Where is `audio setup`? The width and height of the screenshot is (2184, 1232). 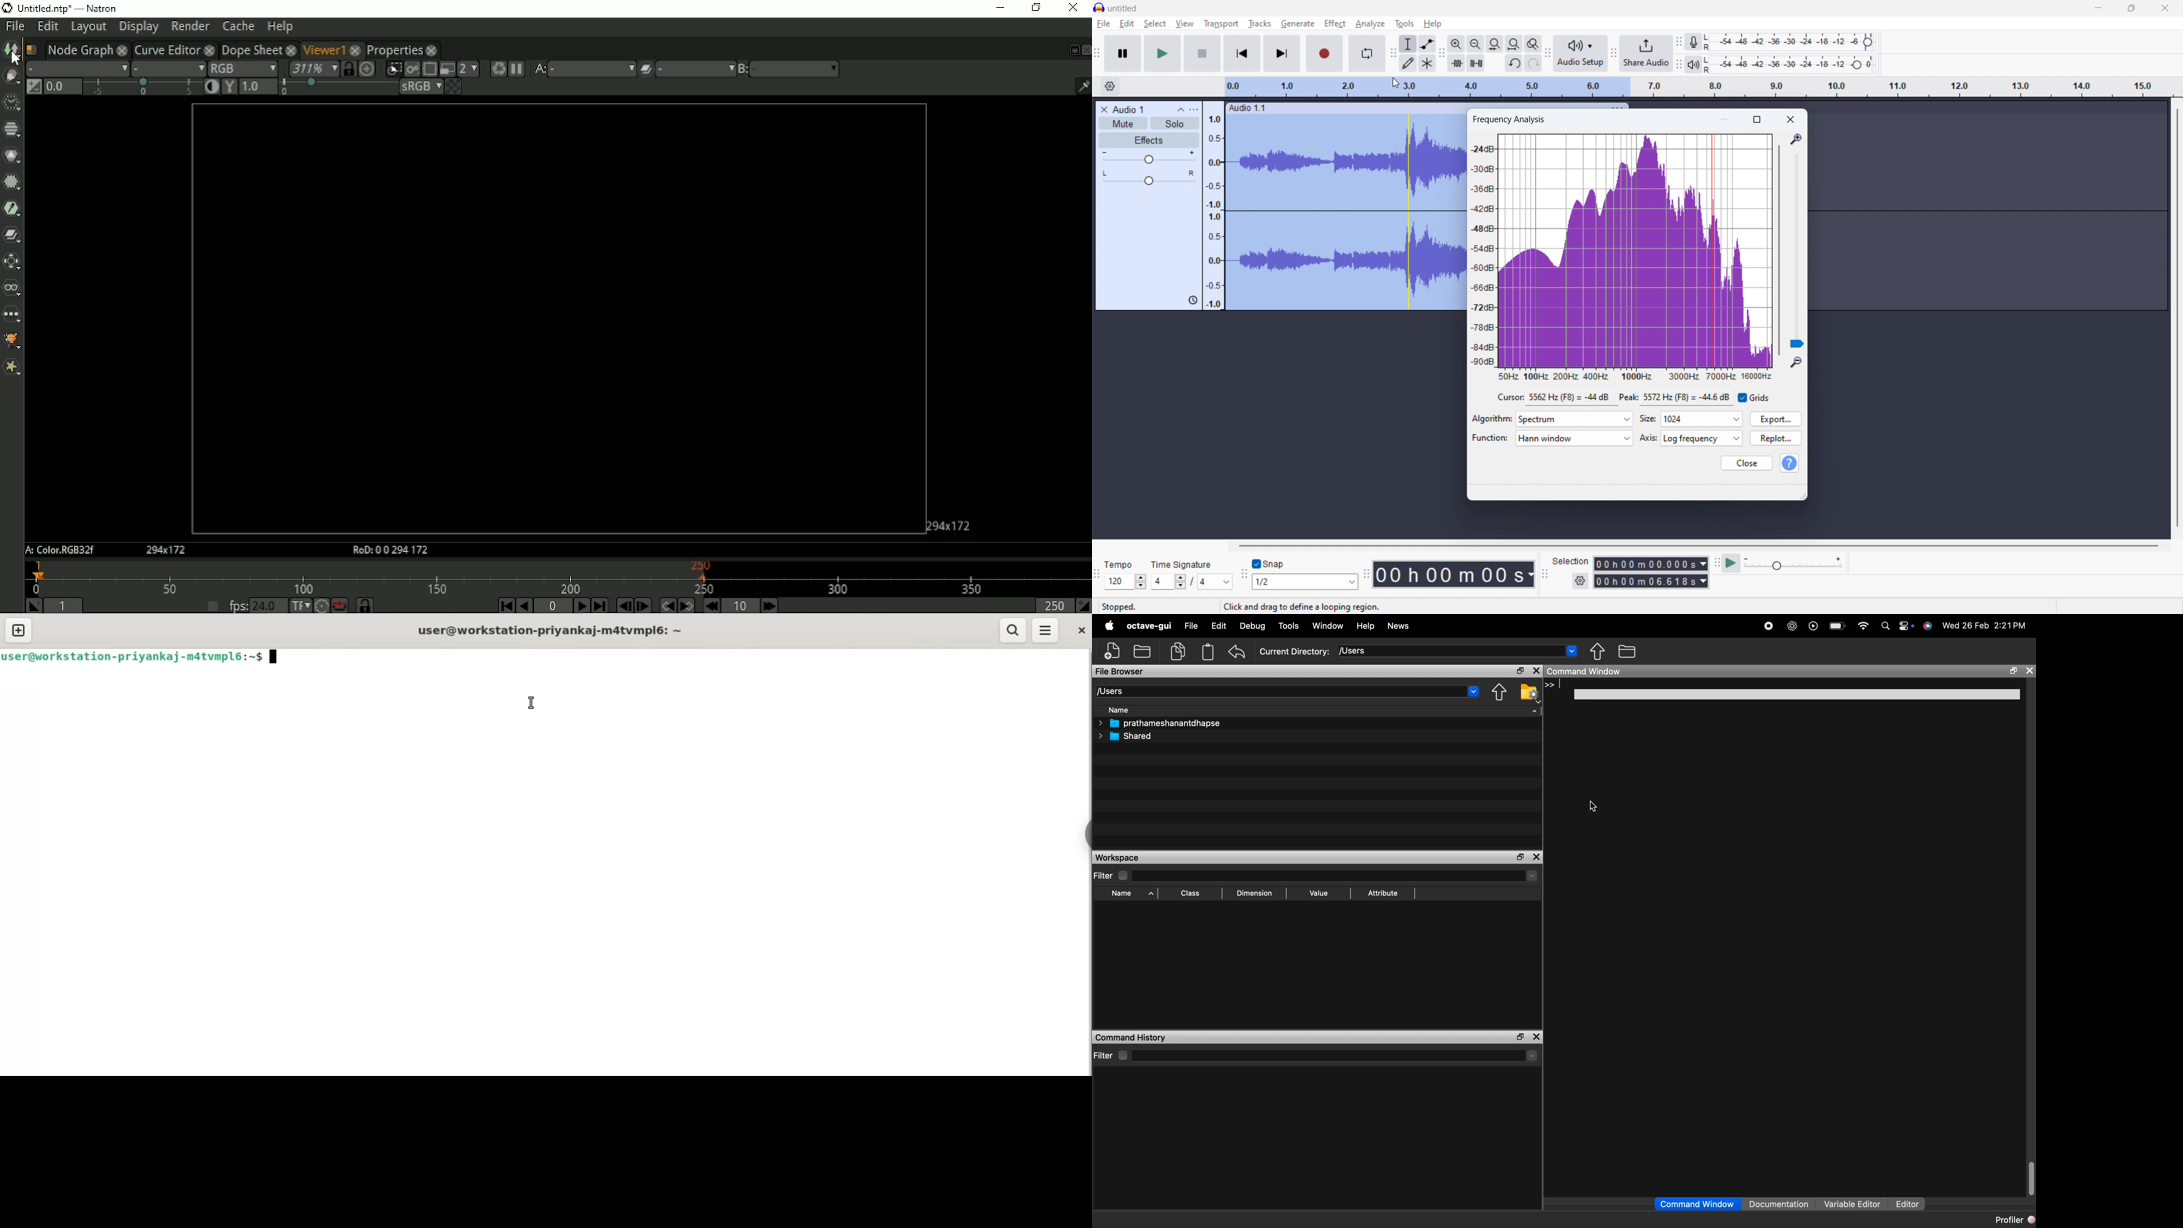
audio setup is located at coordinates (1581, 53).